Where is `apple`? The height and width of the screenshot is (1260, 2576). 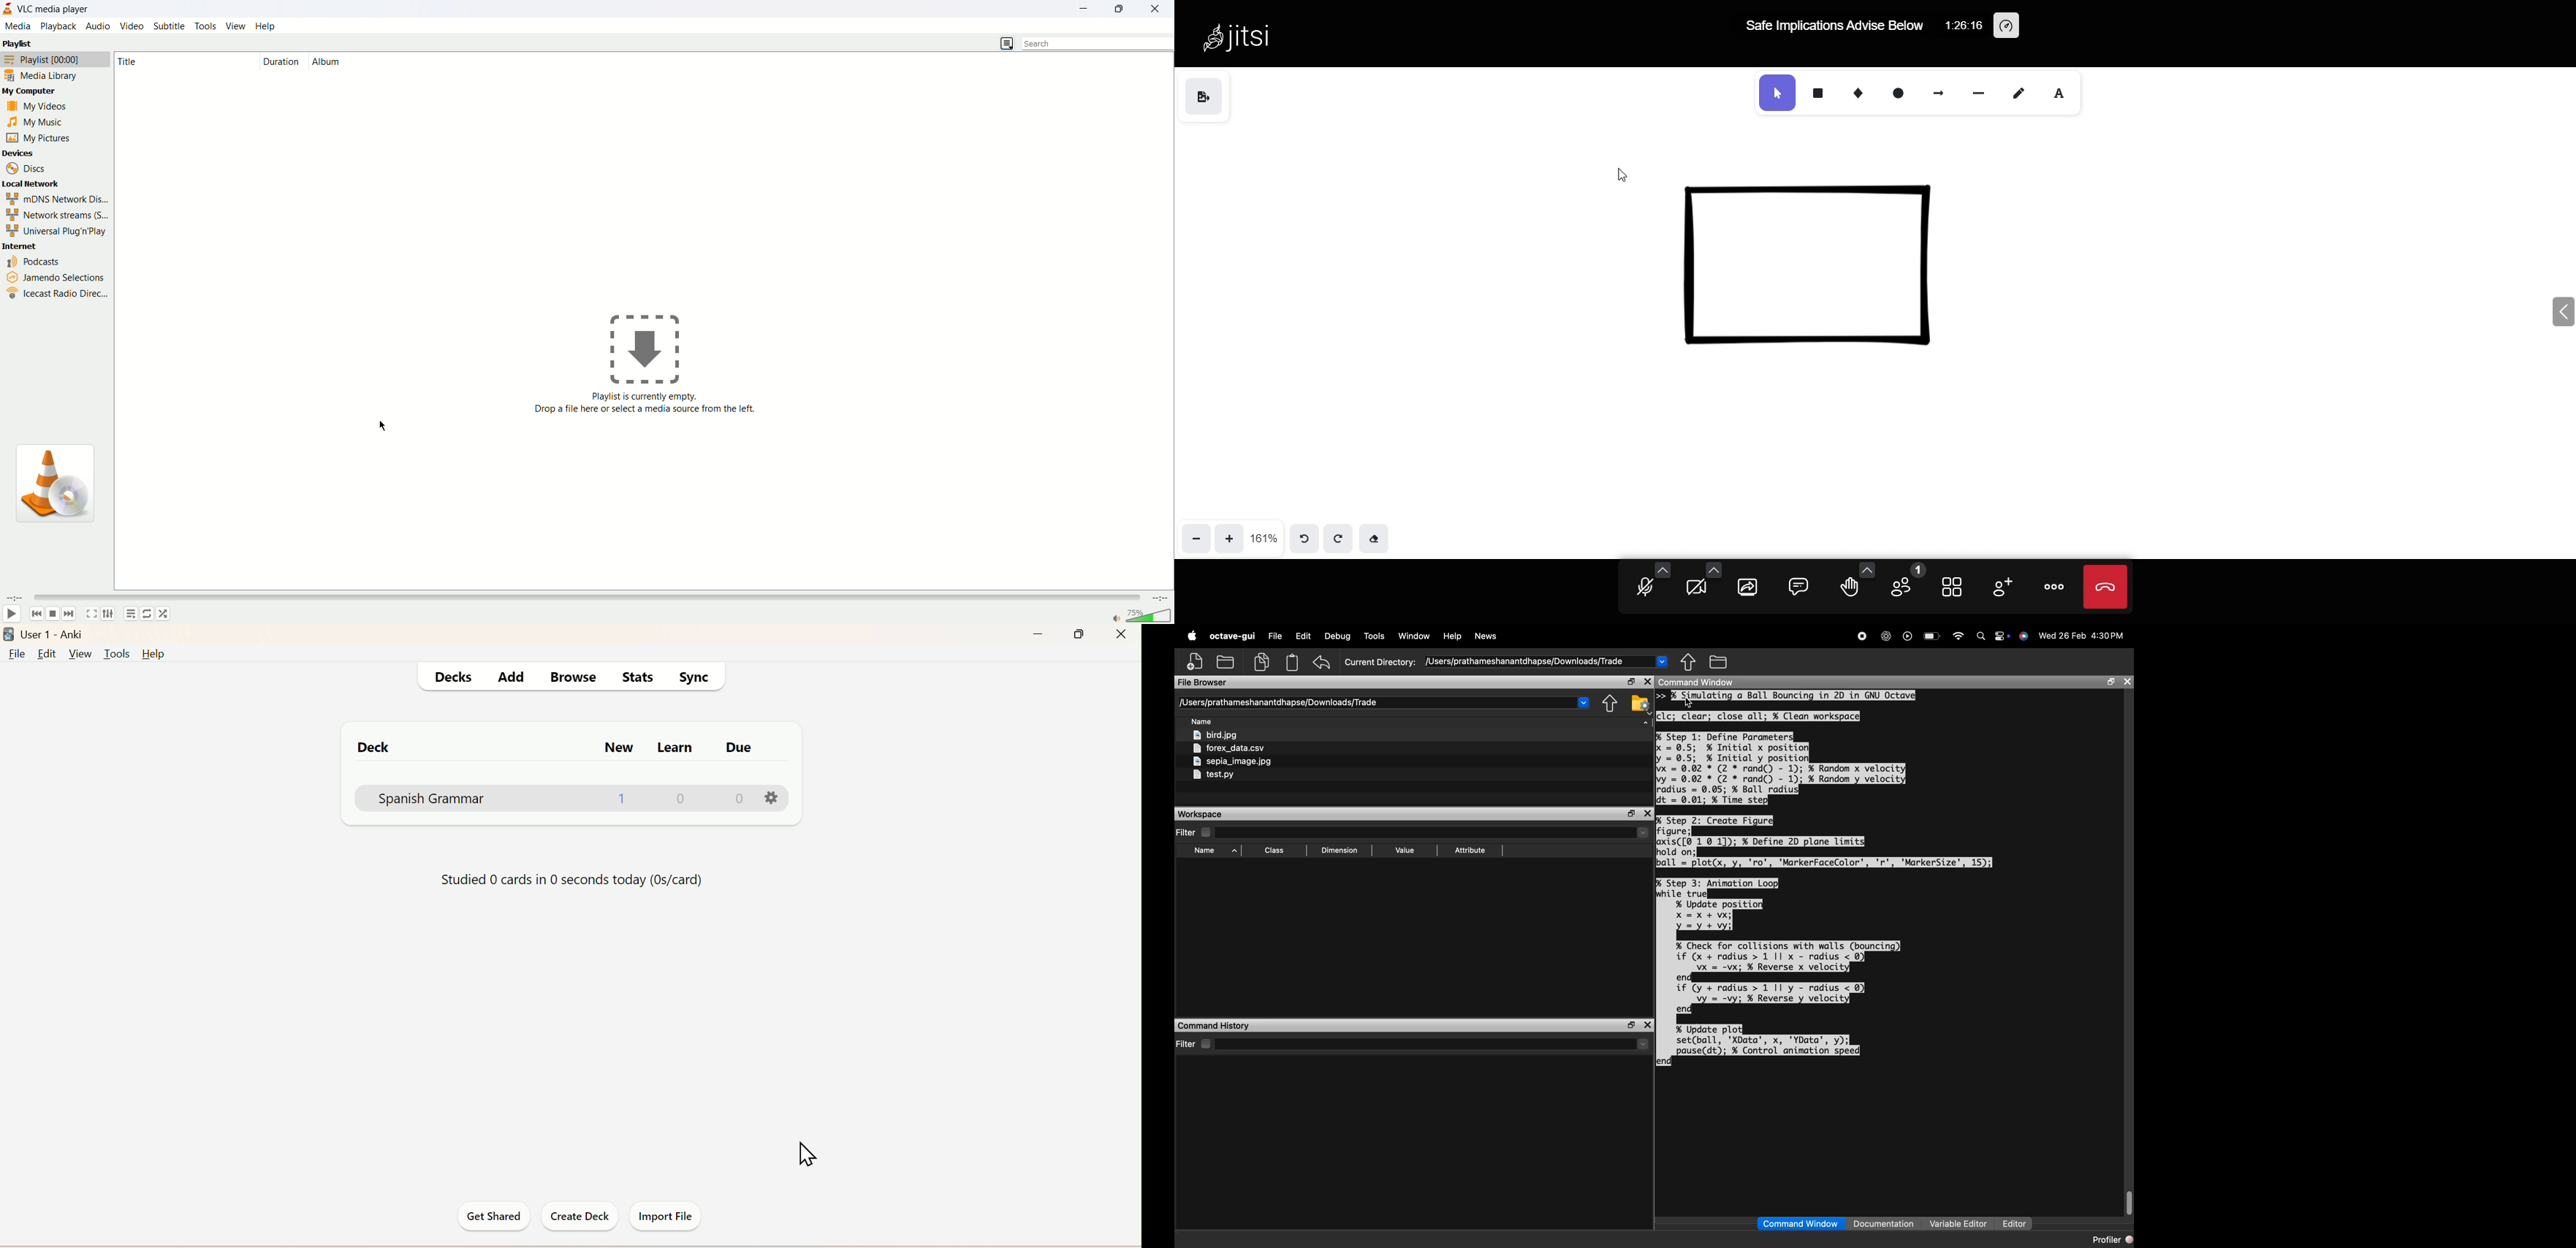
apple is located at coordinates (1191, 635).